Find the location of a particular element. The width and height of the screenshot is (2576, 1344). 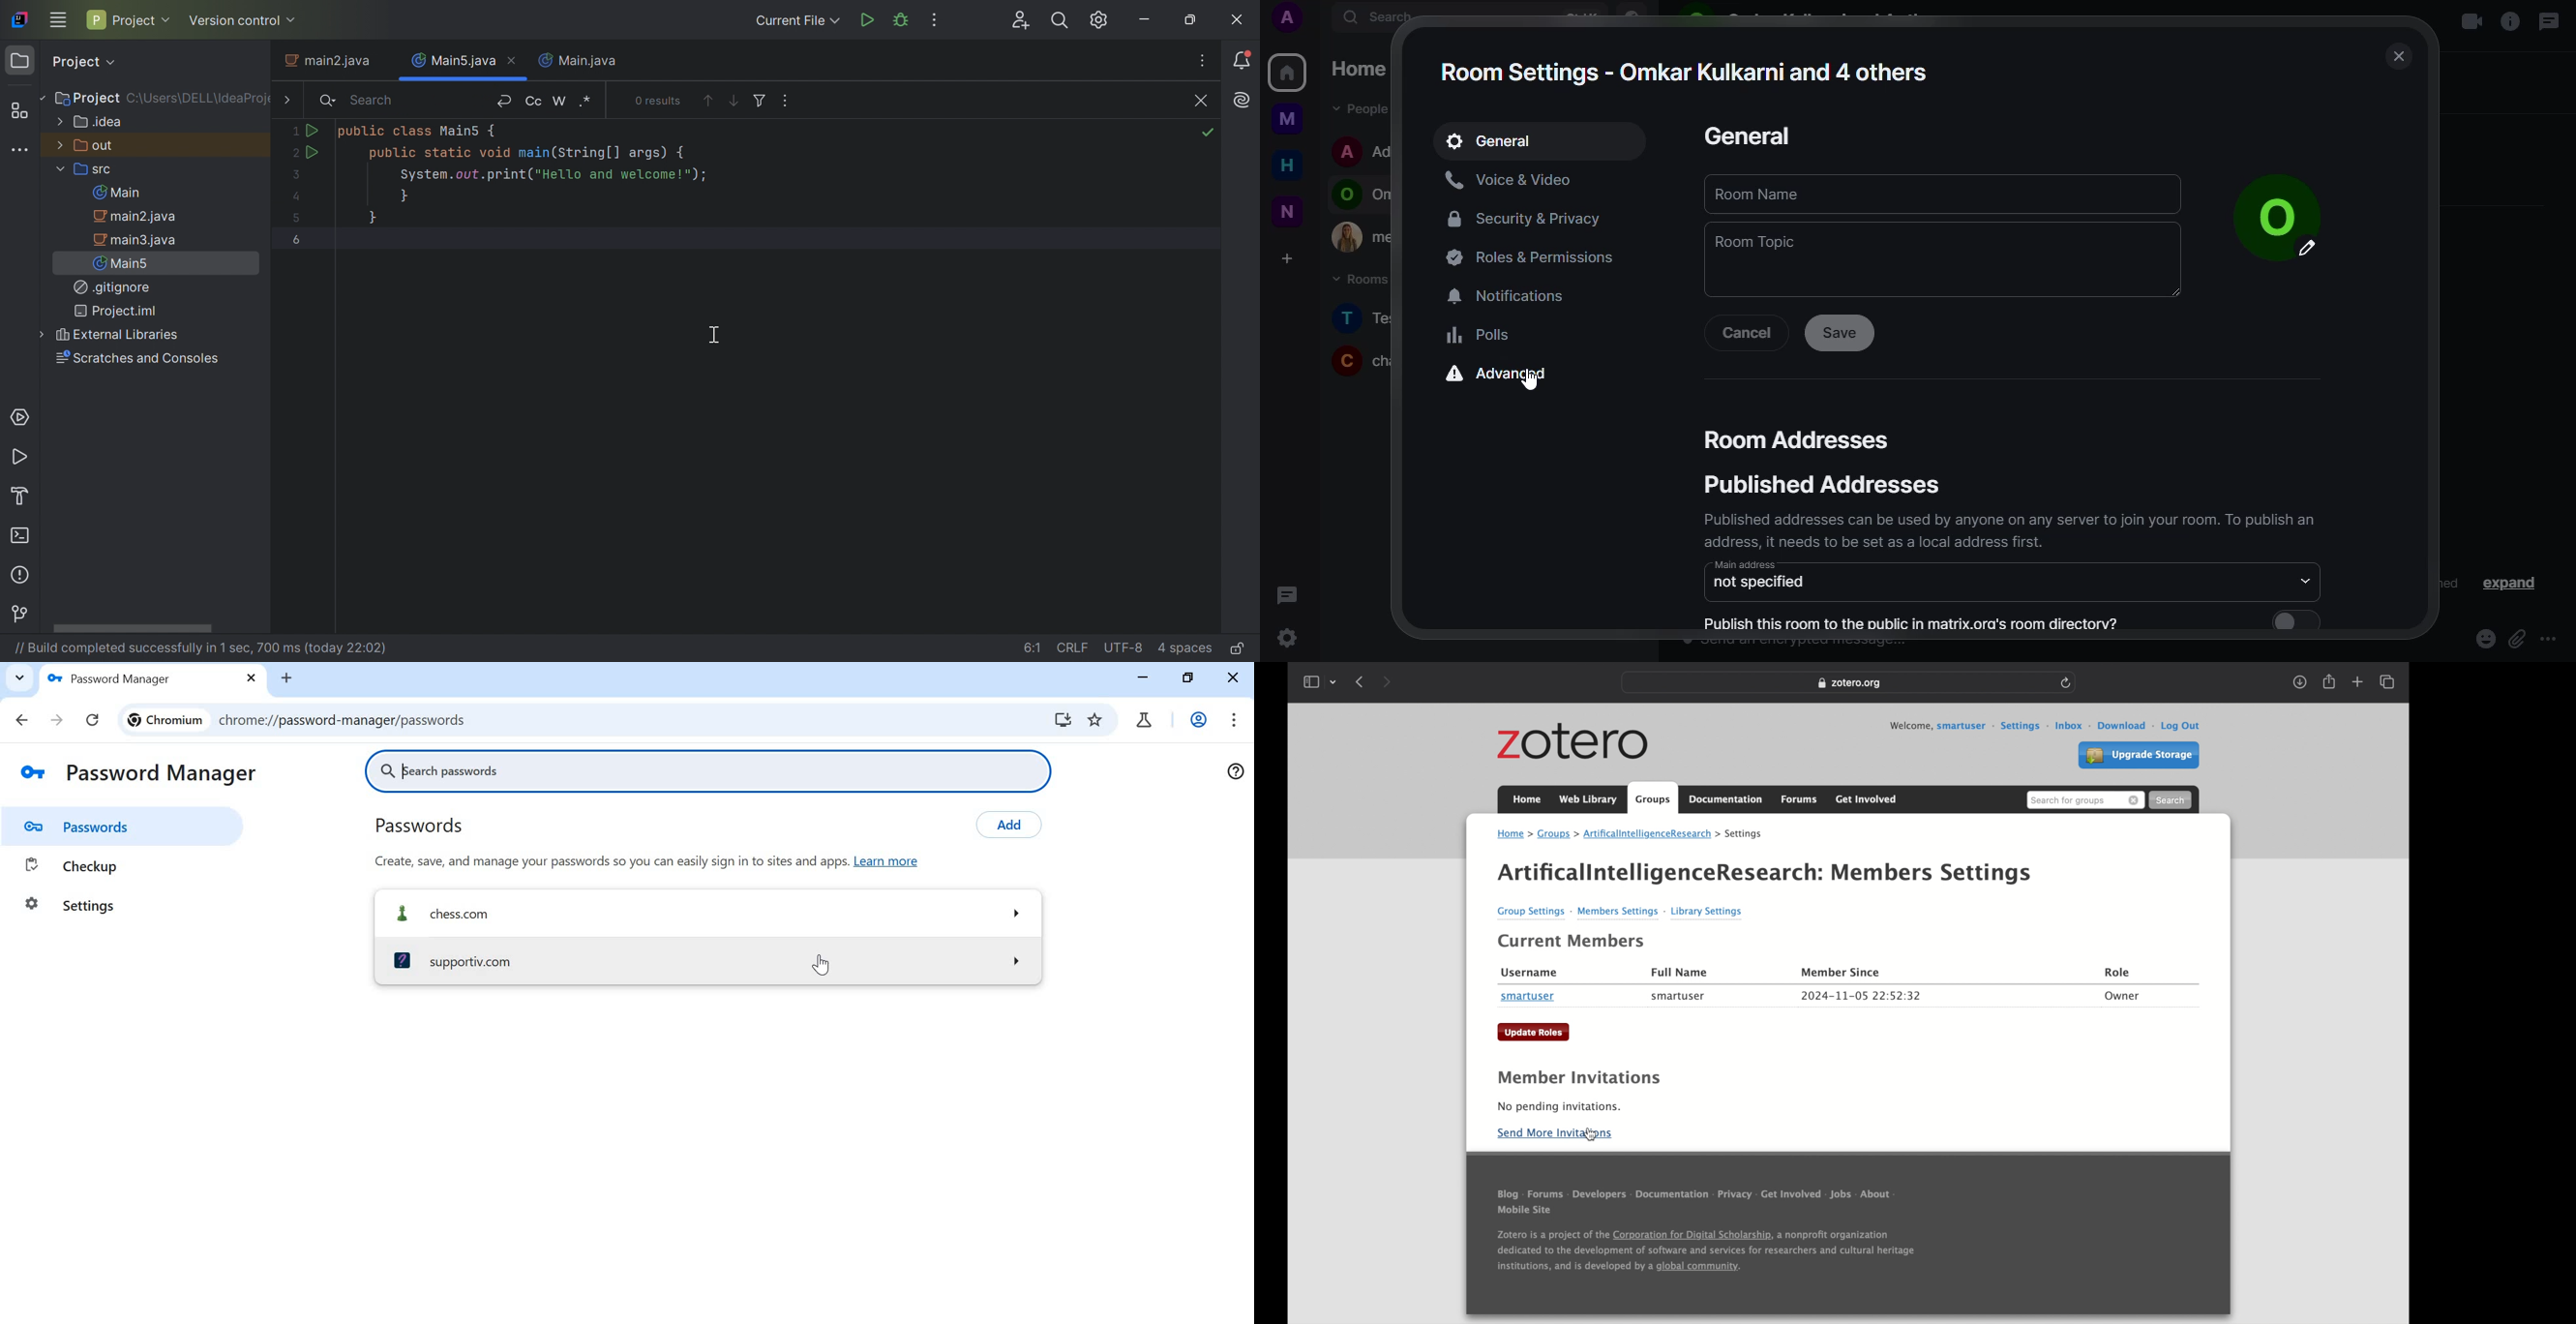

download is located at coordinates (2127, 726).